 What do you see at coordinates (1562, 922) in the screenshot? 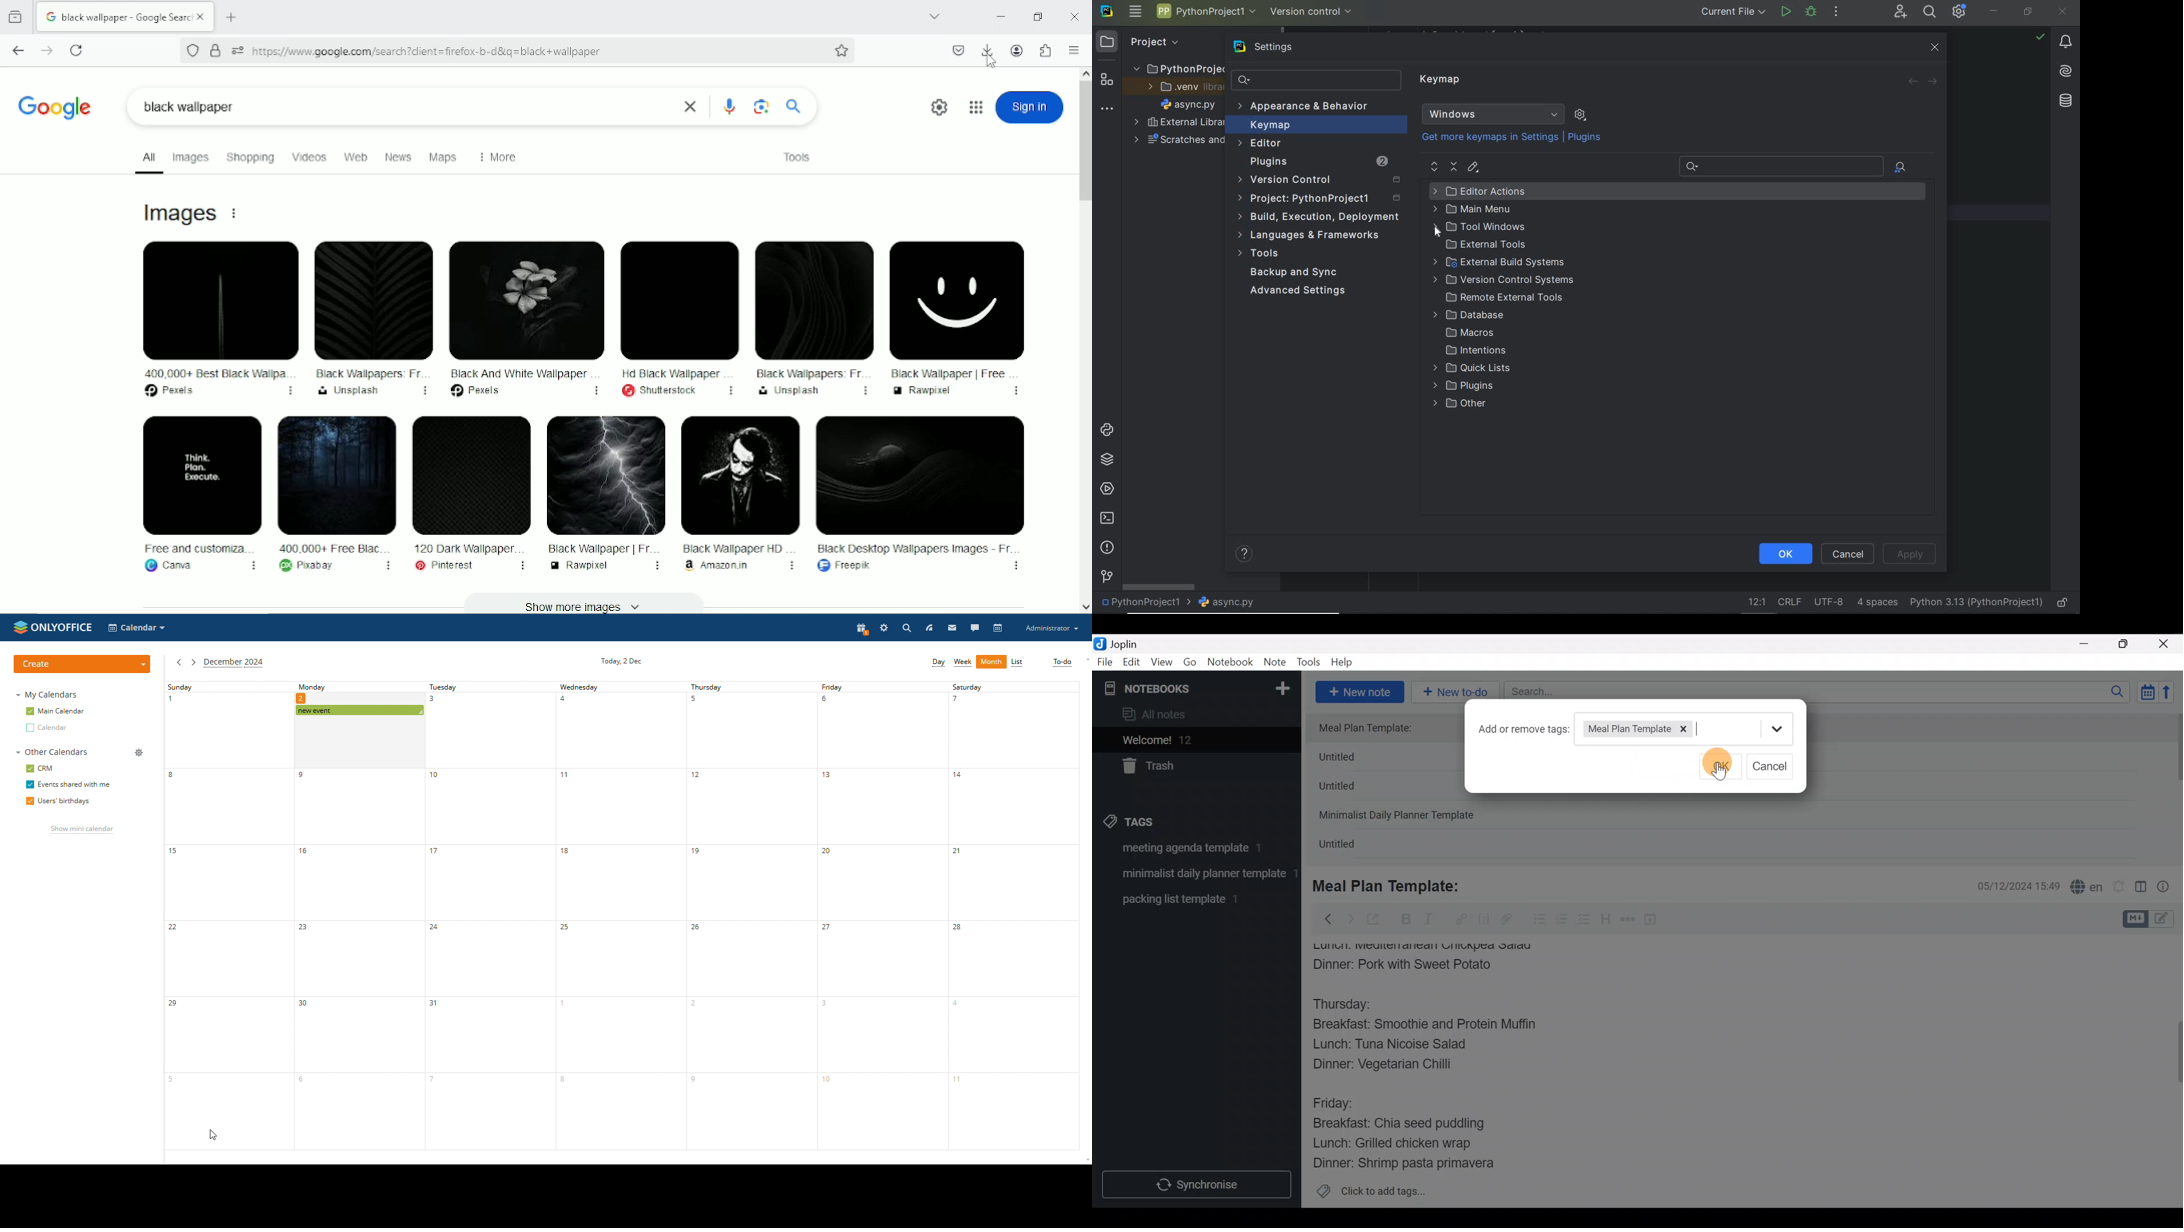
I see `Numbered list` at bounding box center [1562, 922].